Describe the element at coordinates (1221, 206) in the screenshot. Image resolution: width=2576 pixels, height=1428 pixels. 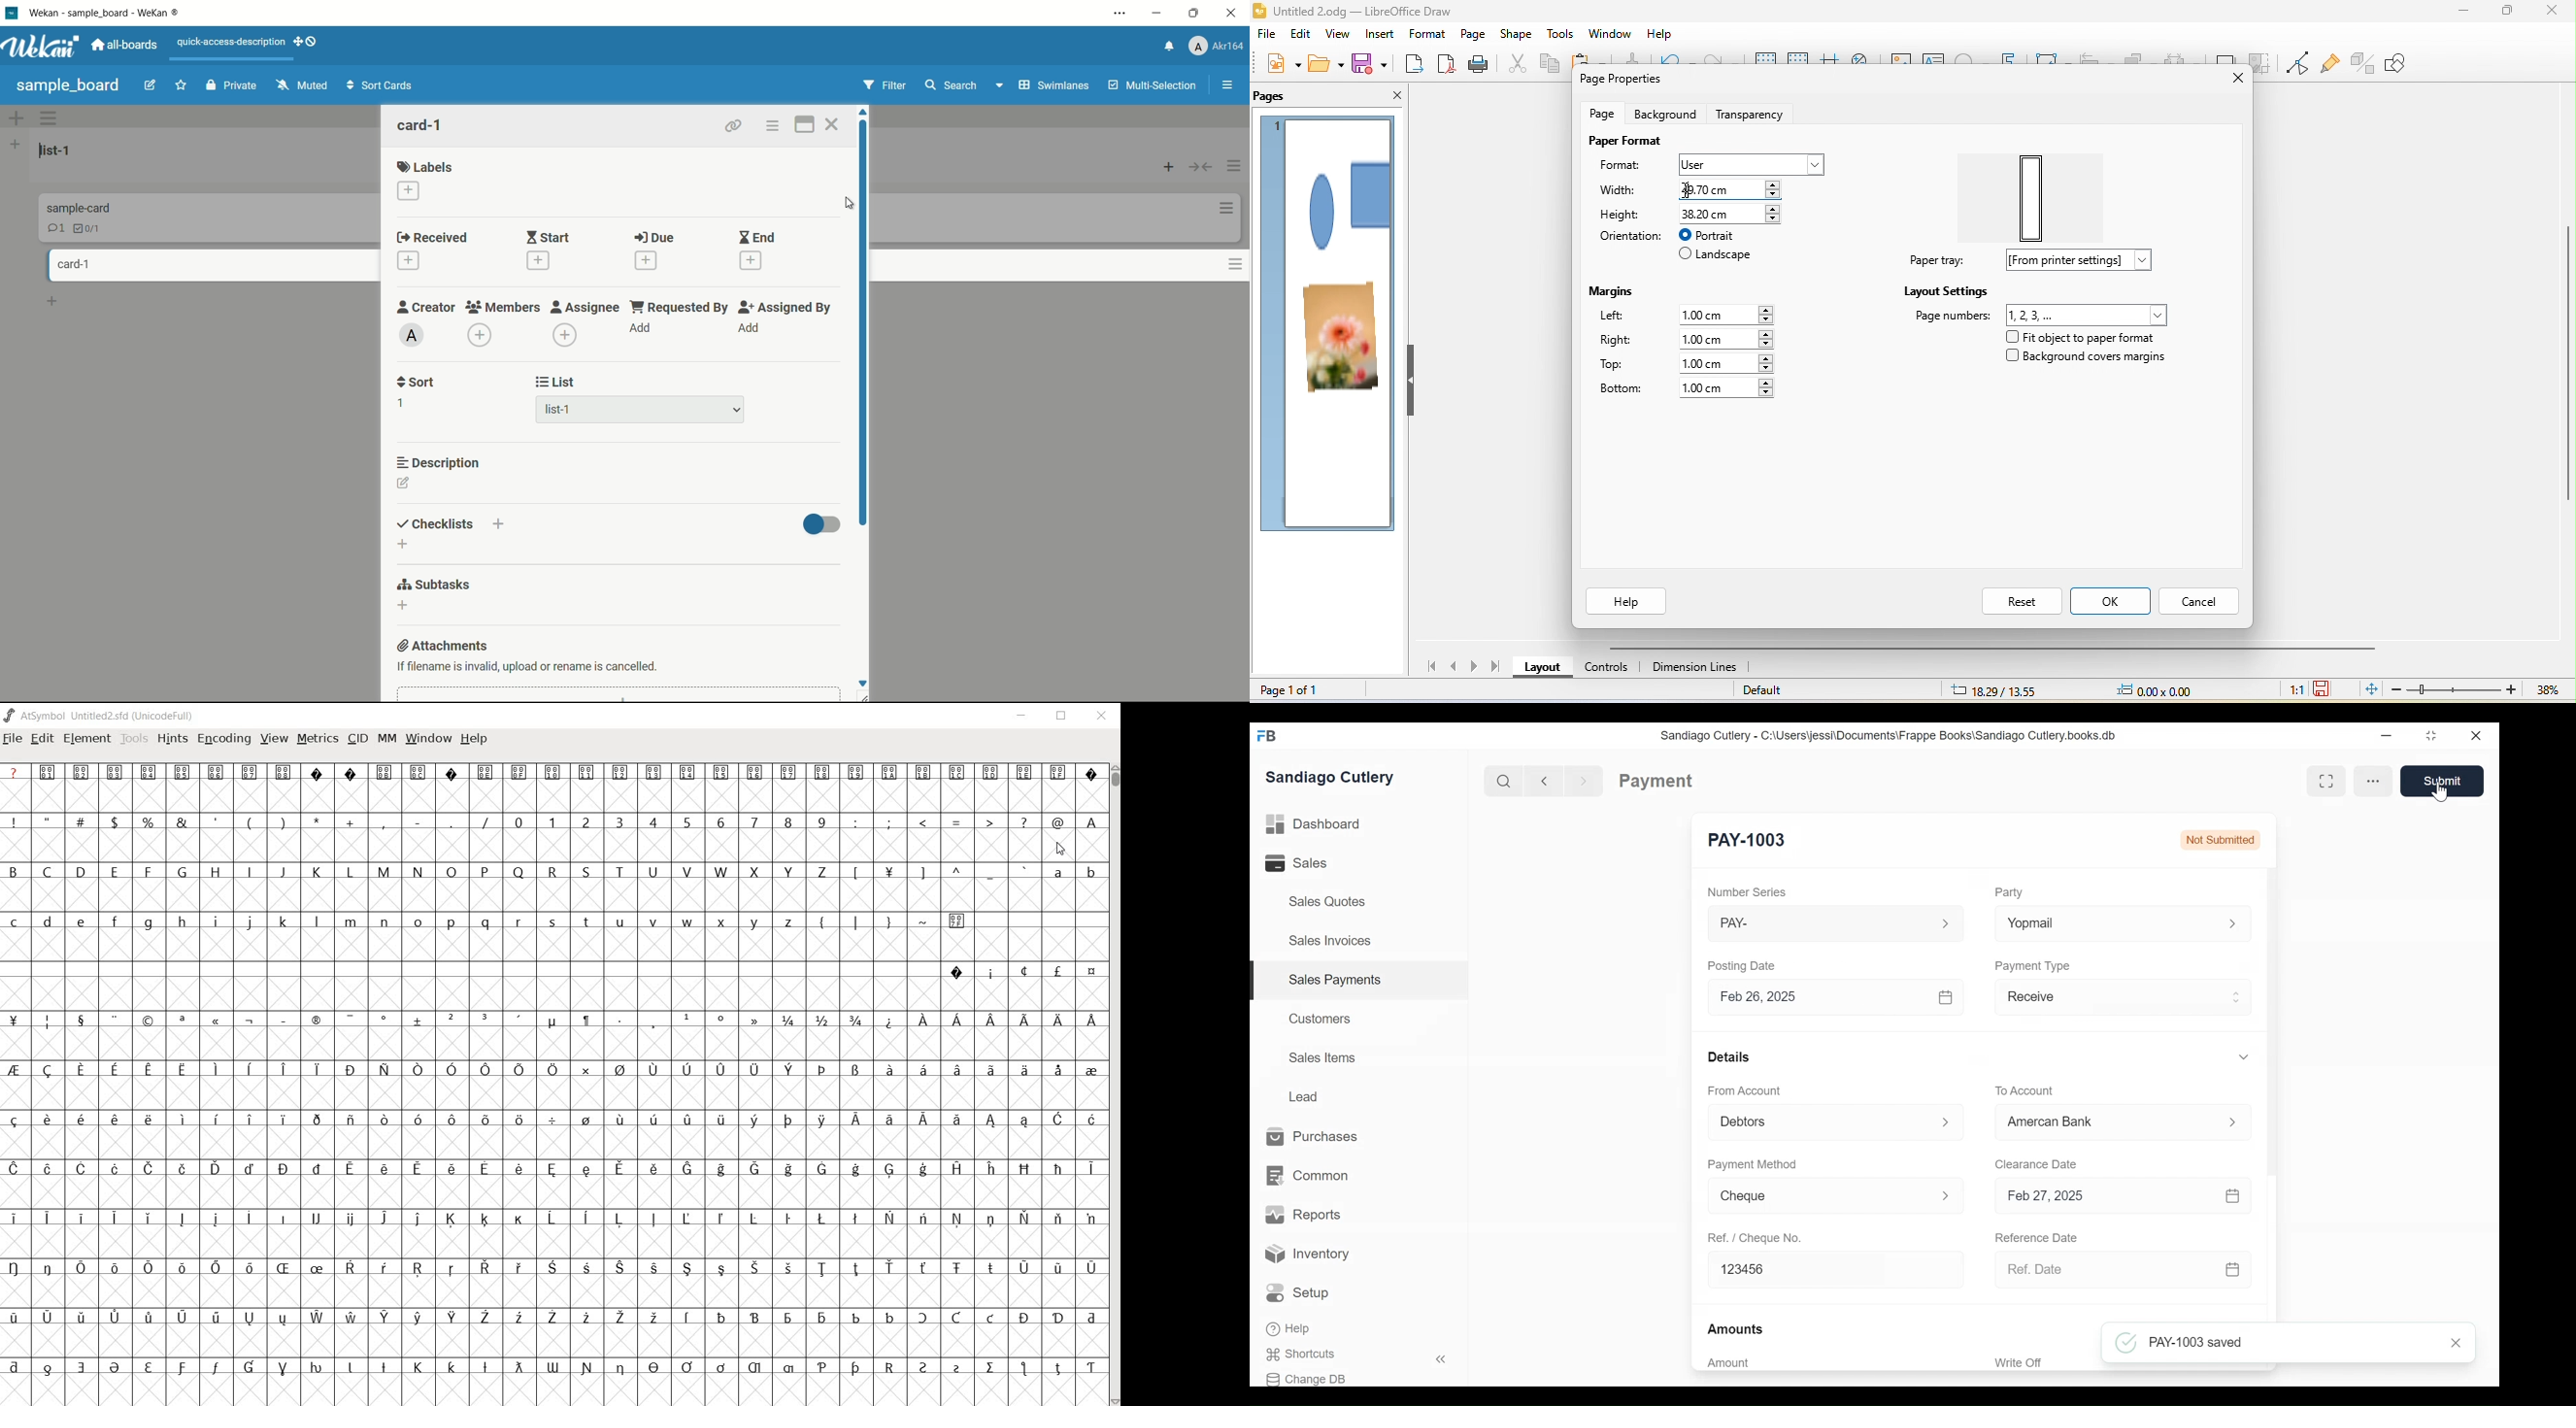
I see `card actions` at that location.